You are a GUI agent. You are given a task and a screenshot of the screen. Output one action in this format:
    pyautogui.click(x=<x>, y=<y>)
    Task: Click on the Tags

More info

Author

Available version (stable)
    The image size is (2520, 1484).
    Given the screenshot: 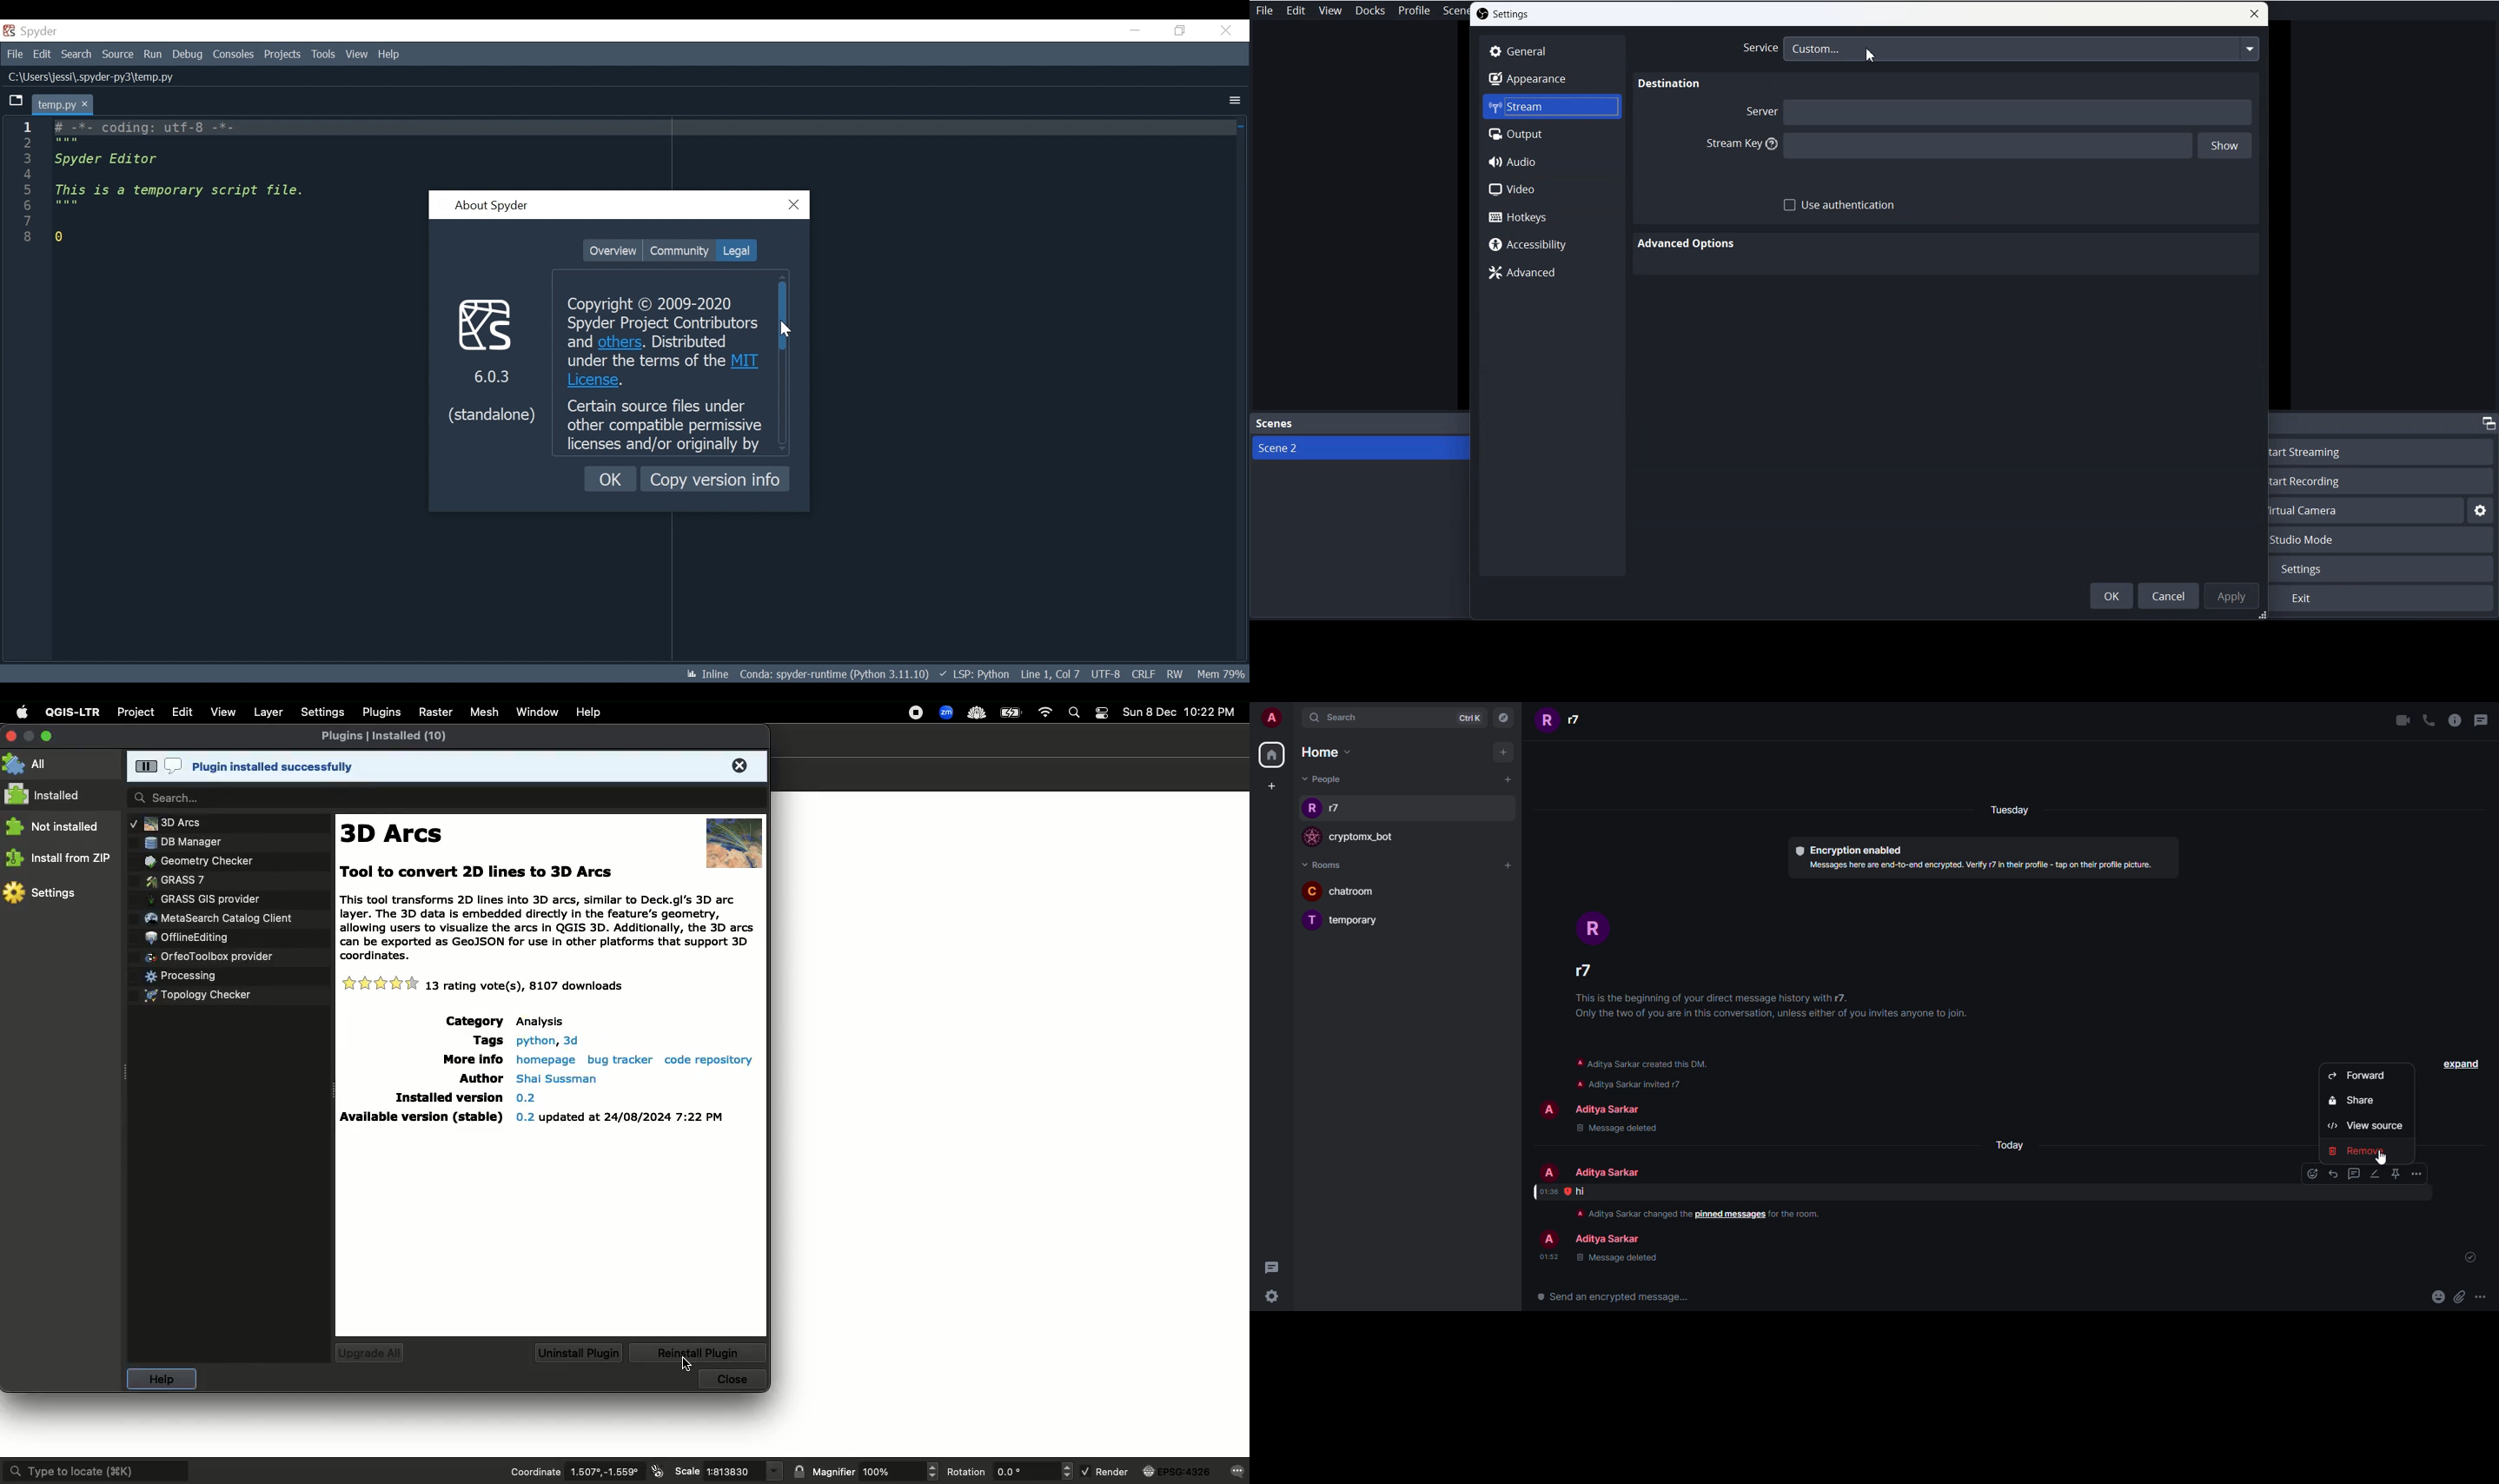 What is the action you would take?
    pyautogui.click(x=417, y=1070)
    